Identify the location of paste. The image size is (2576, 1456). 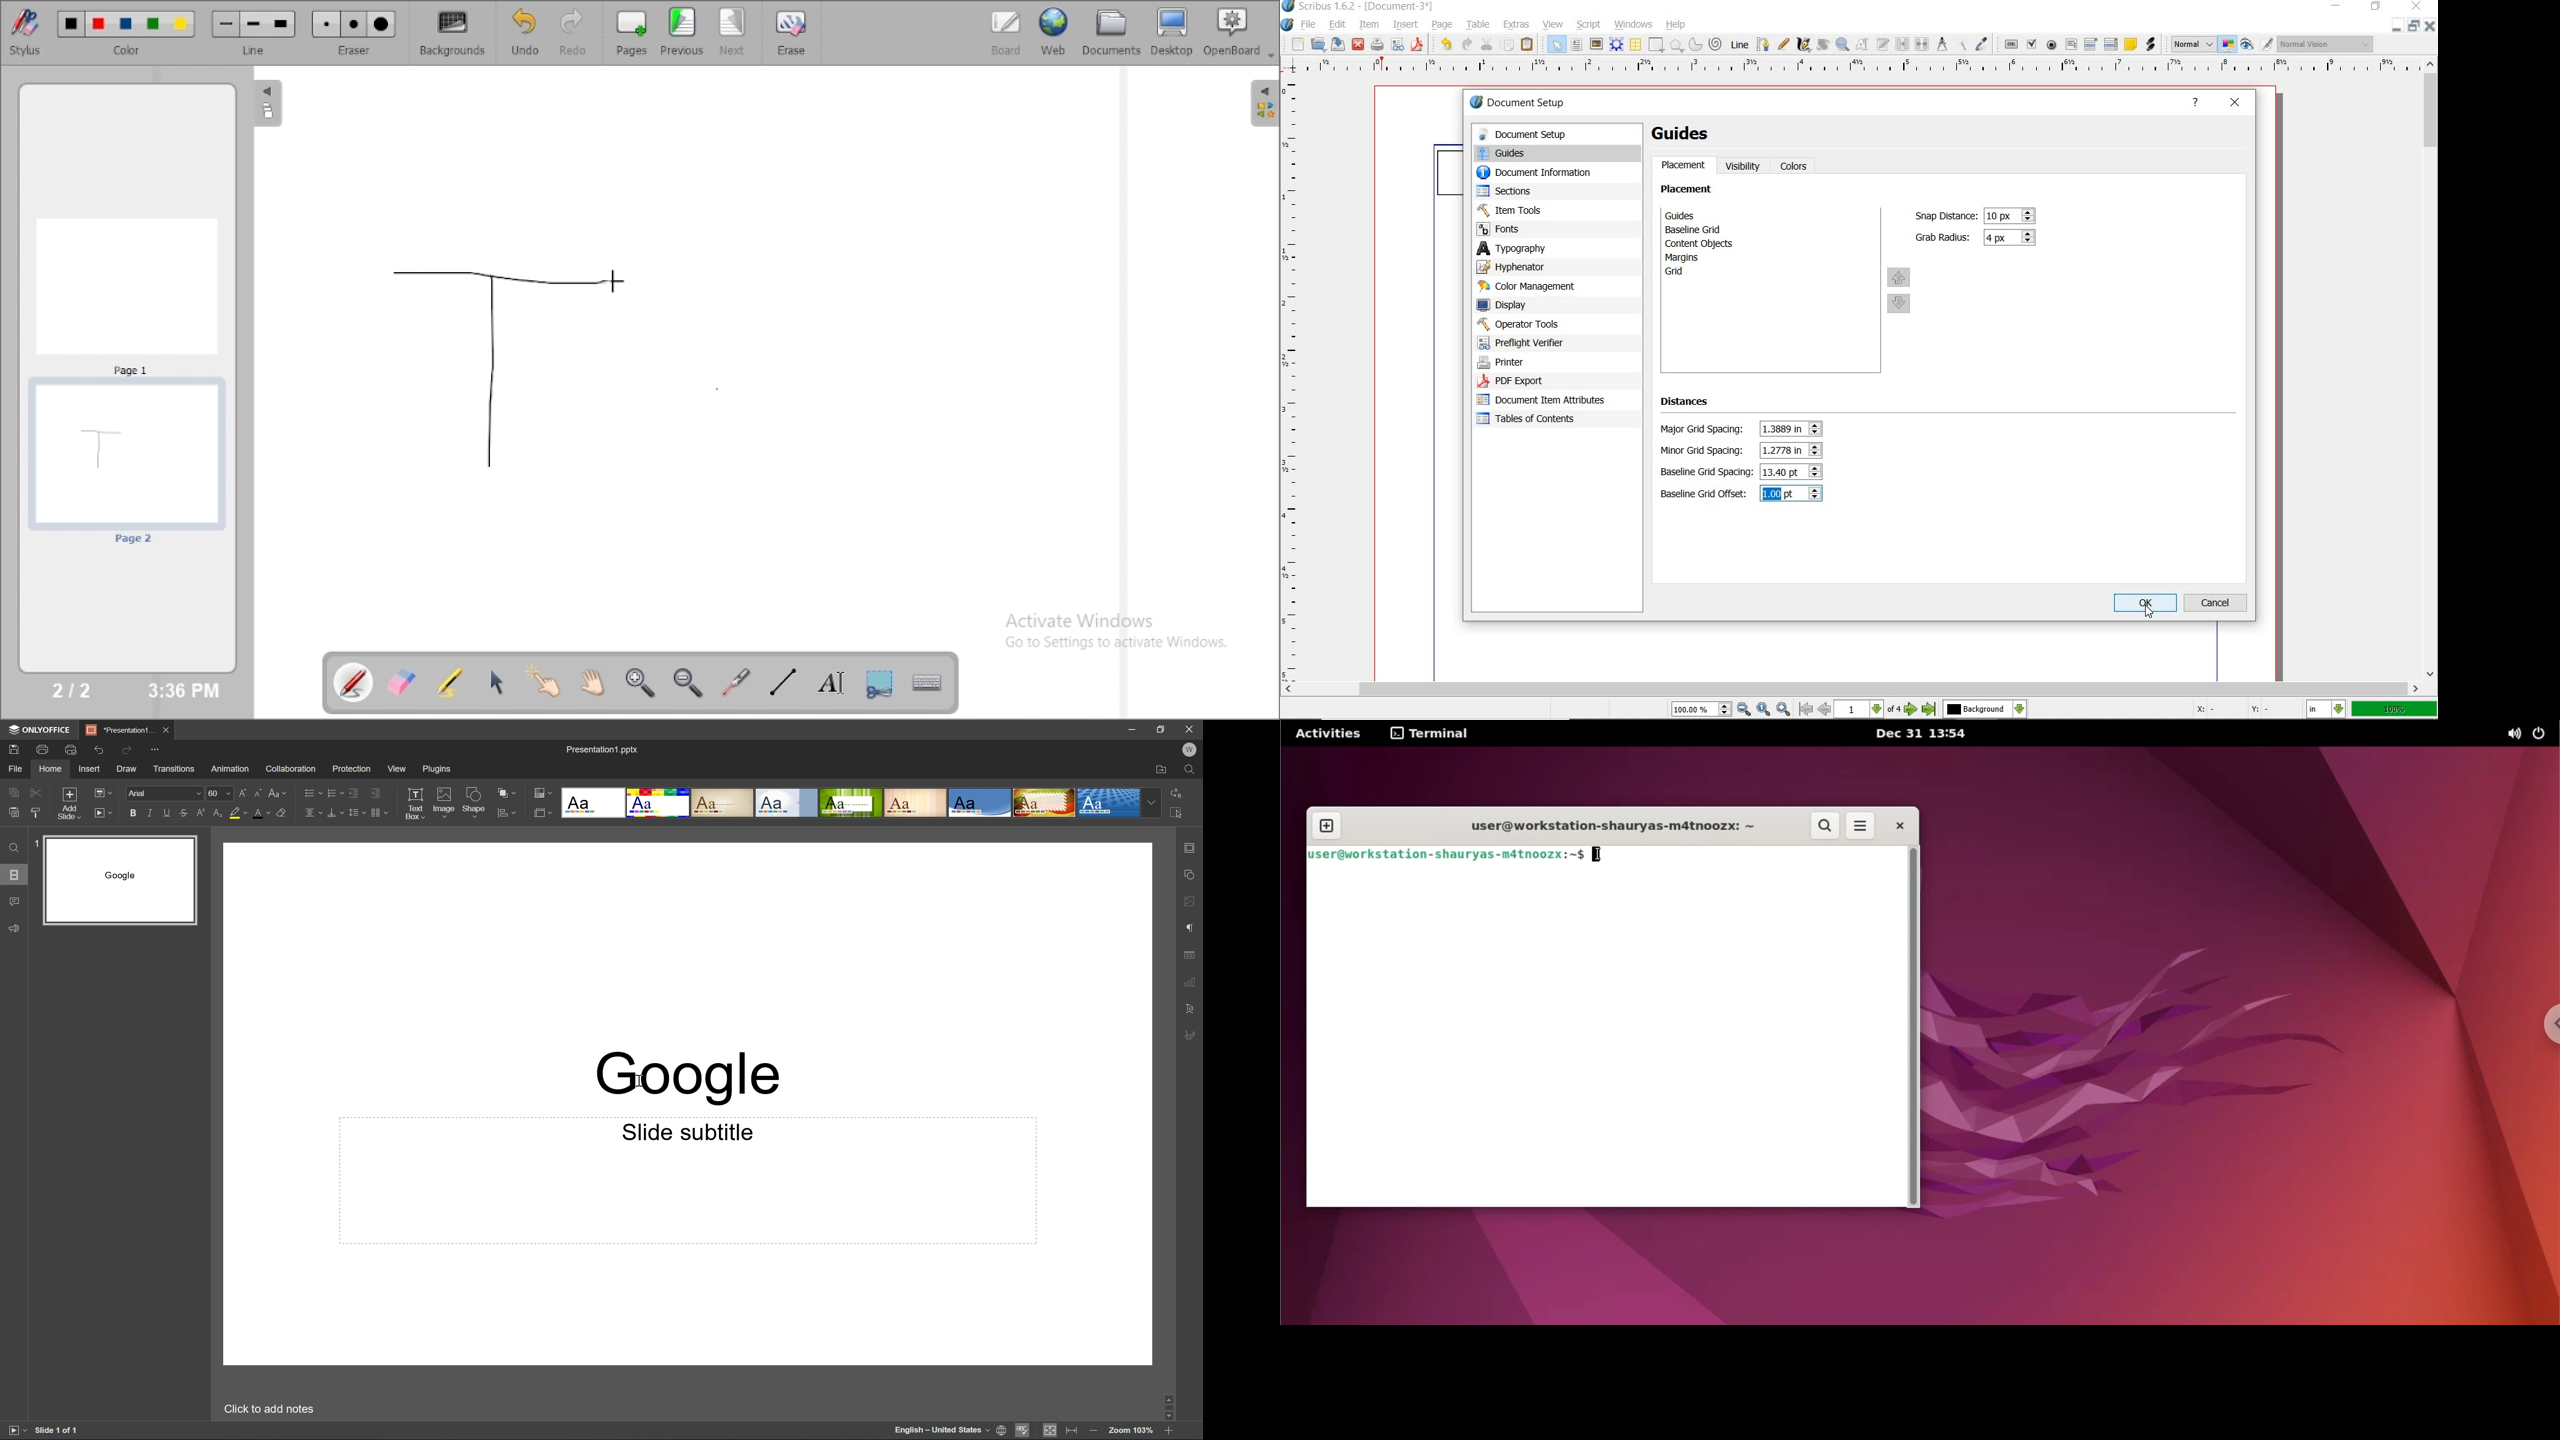
(1530, 46).